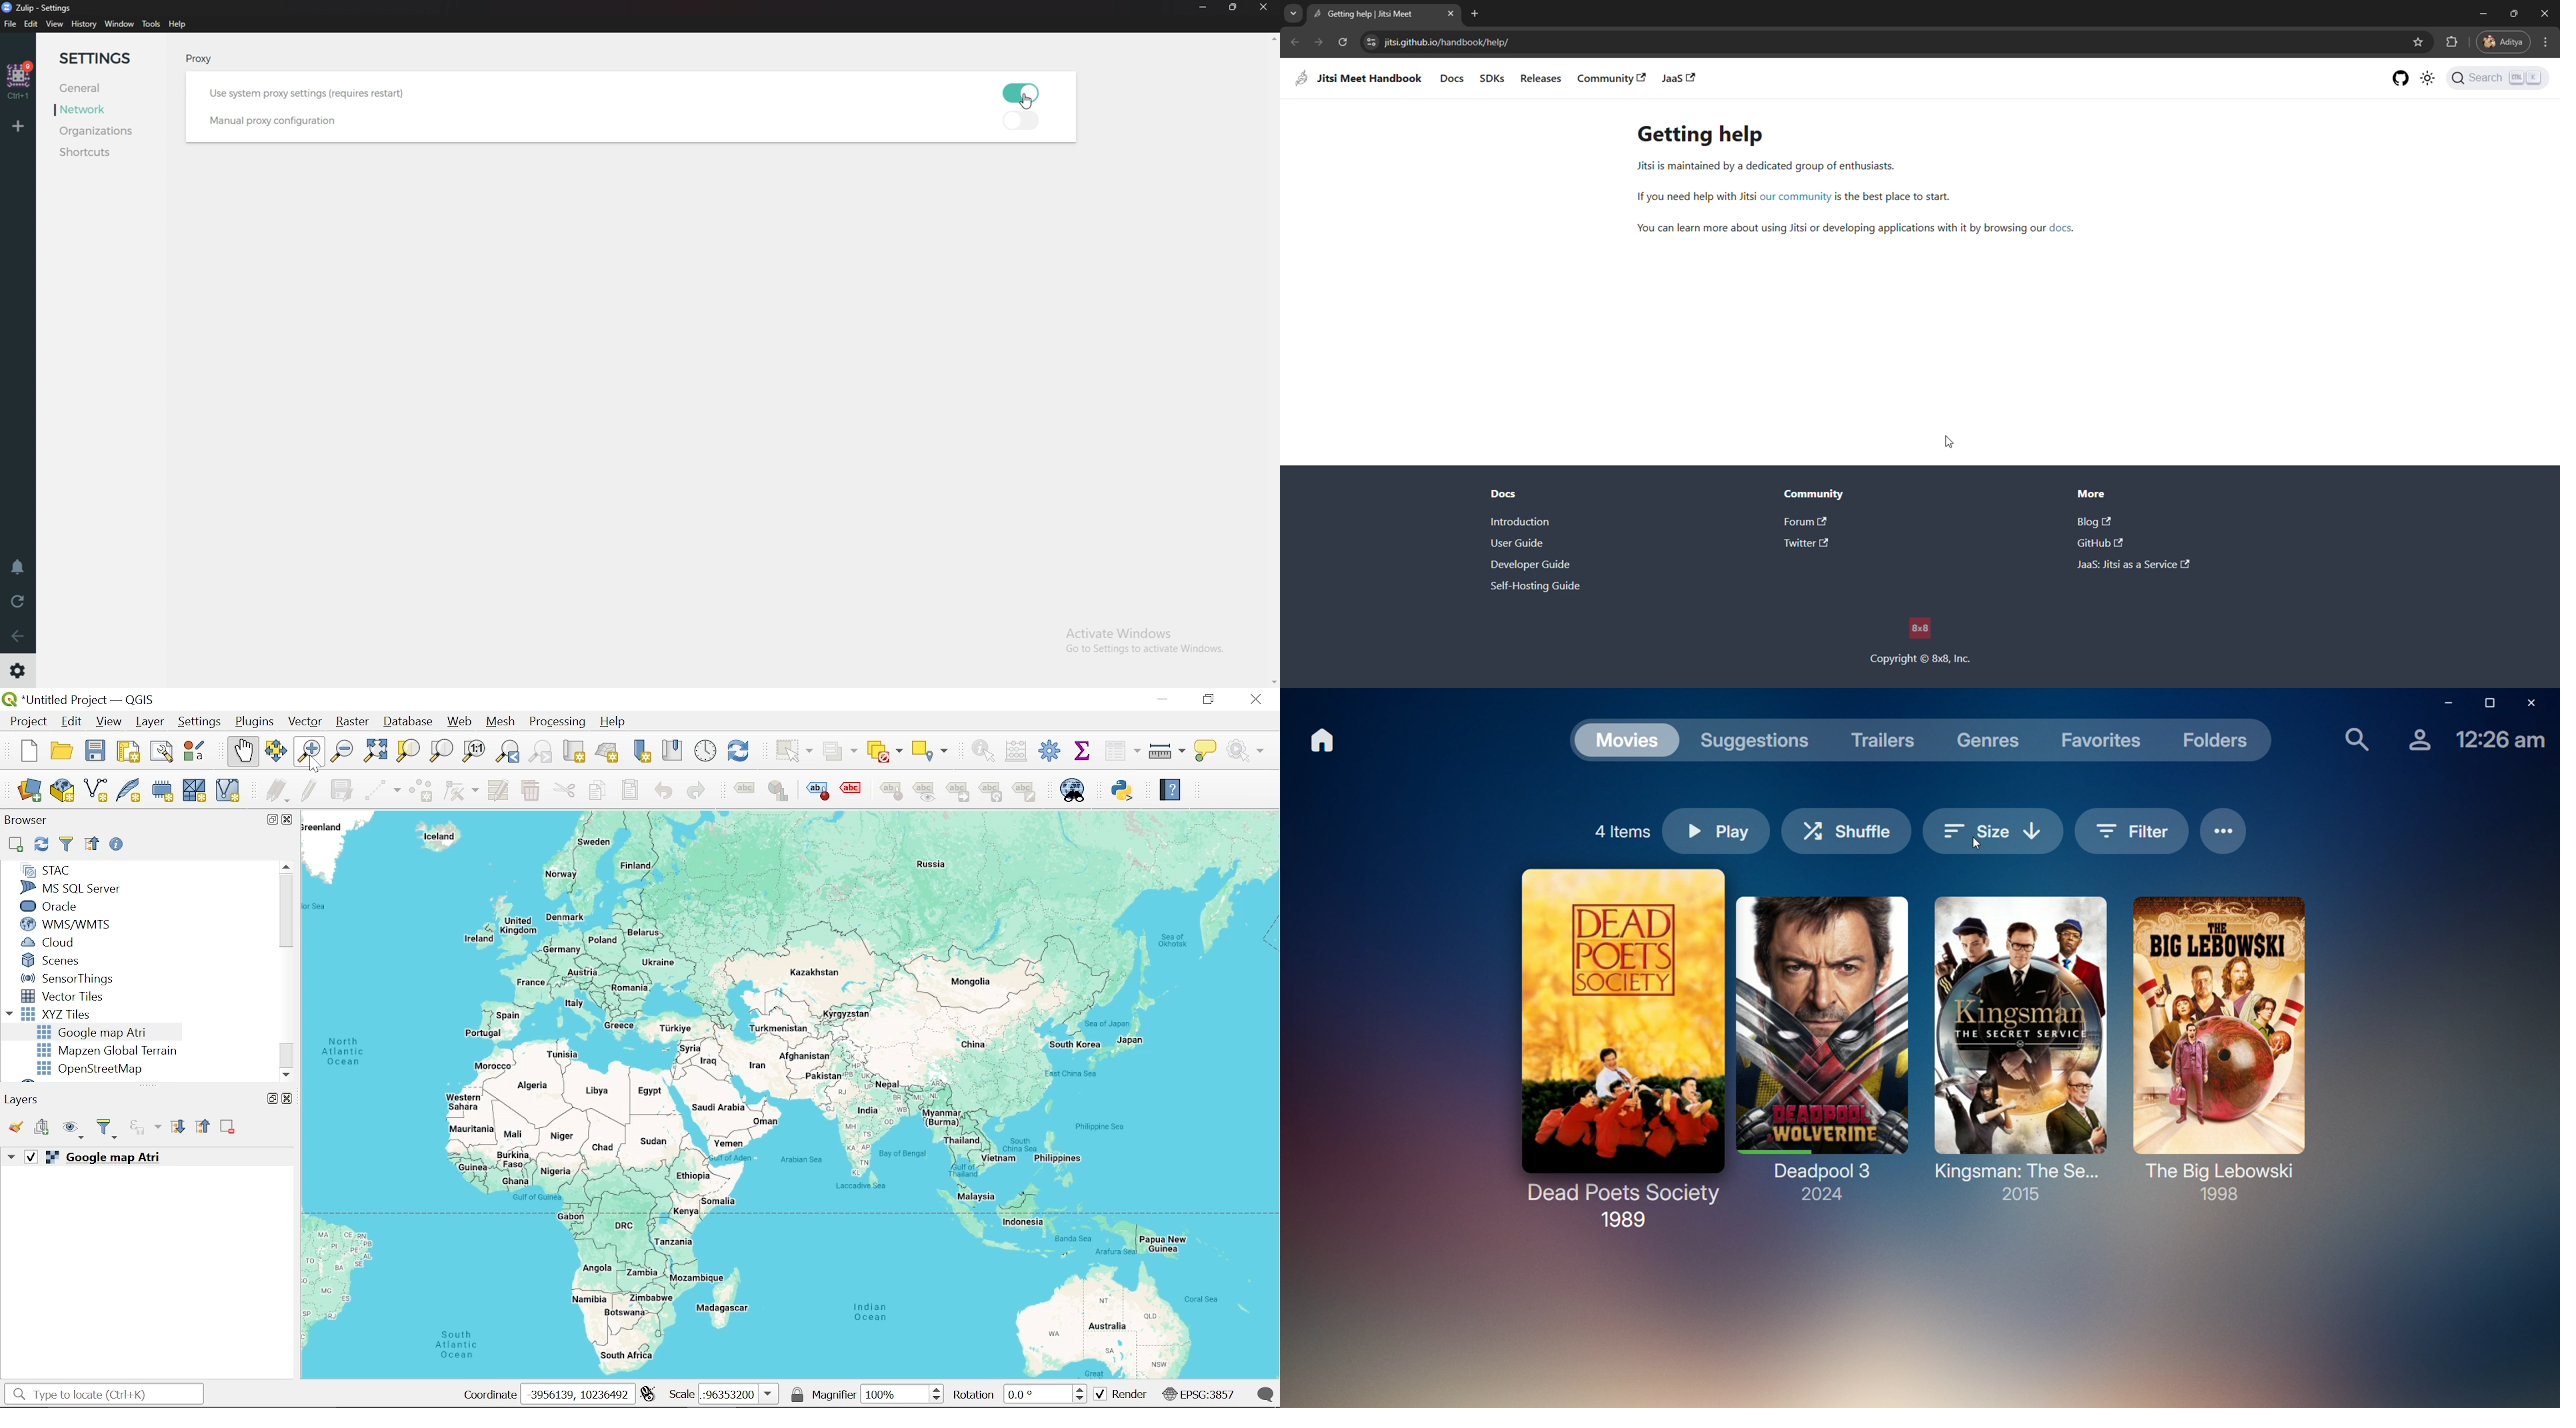 This screenshot has width=2576, height=1428. Describe the element at coordinates (2415, 41) in the screenshot. I see `bookmark` at that location.